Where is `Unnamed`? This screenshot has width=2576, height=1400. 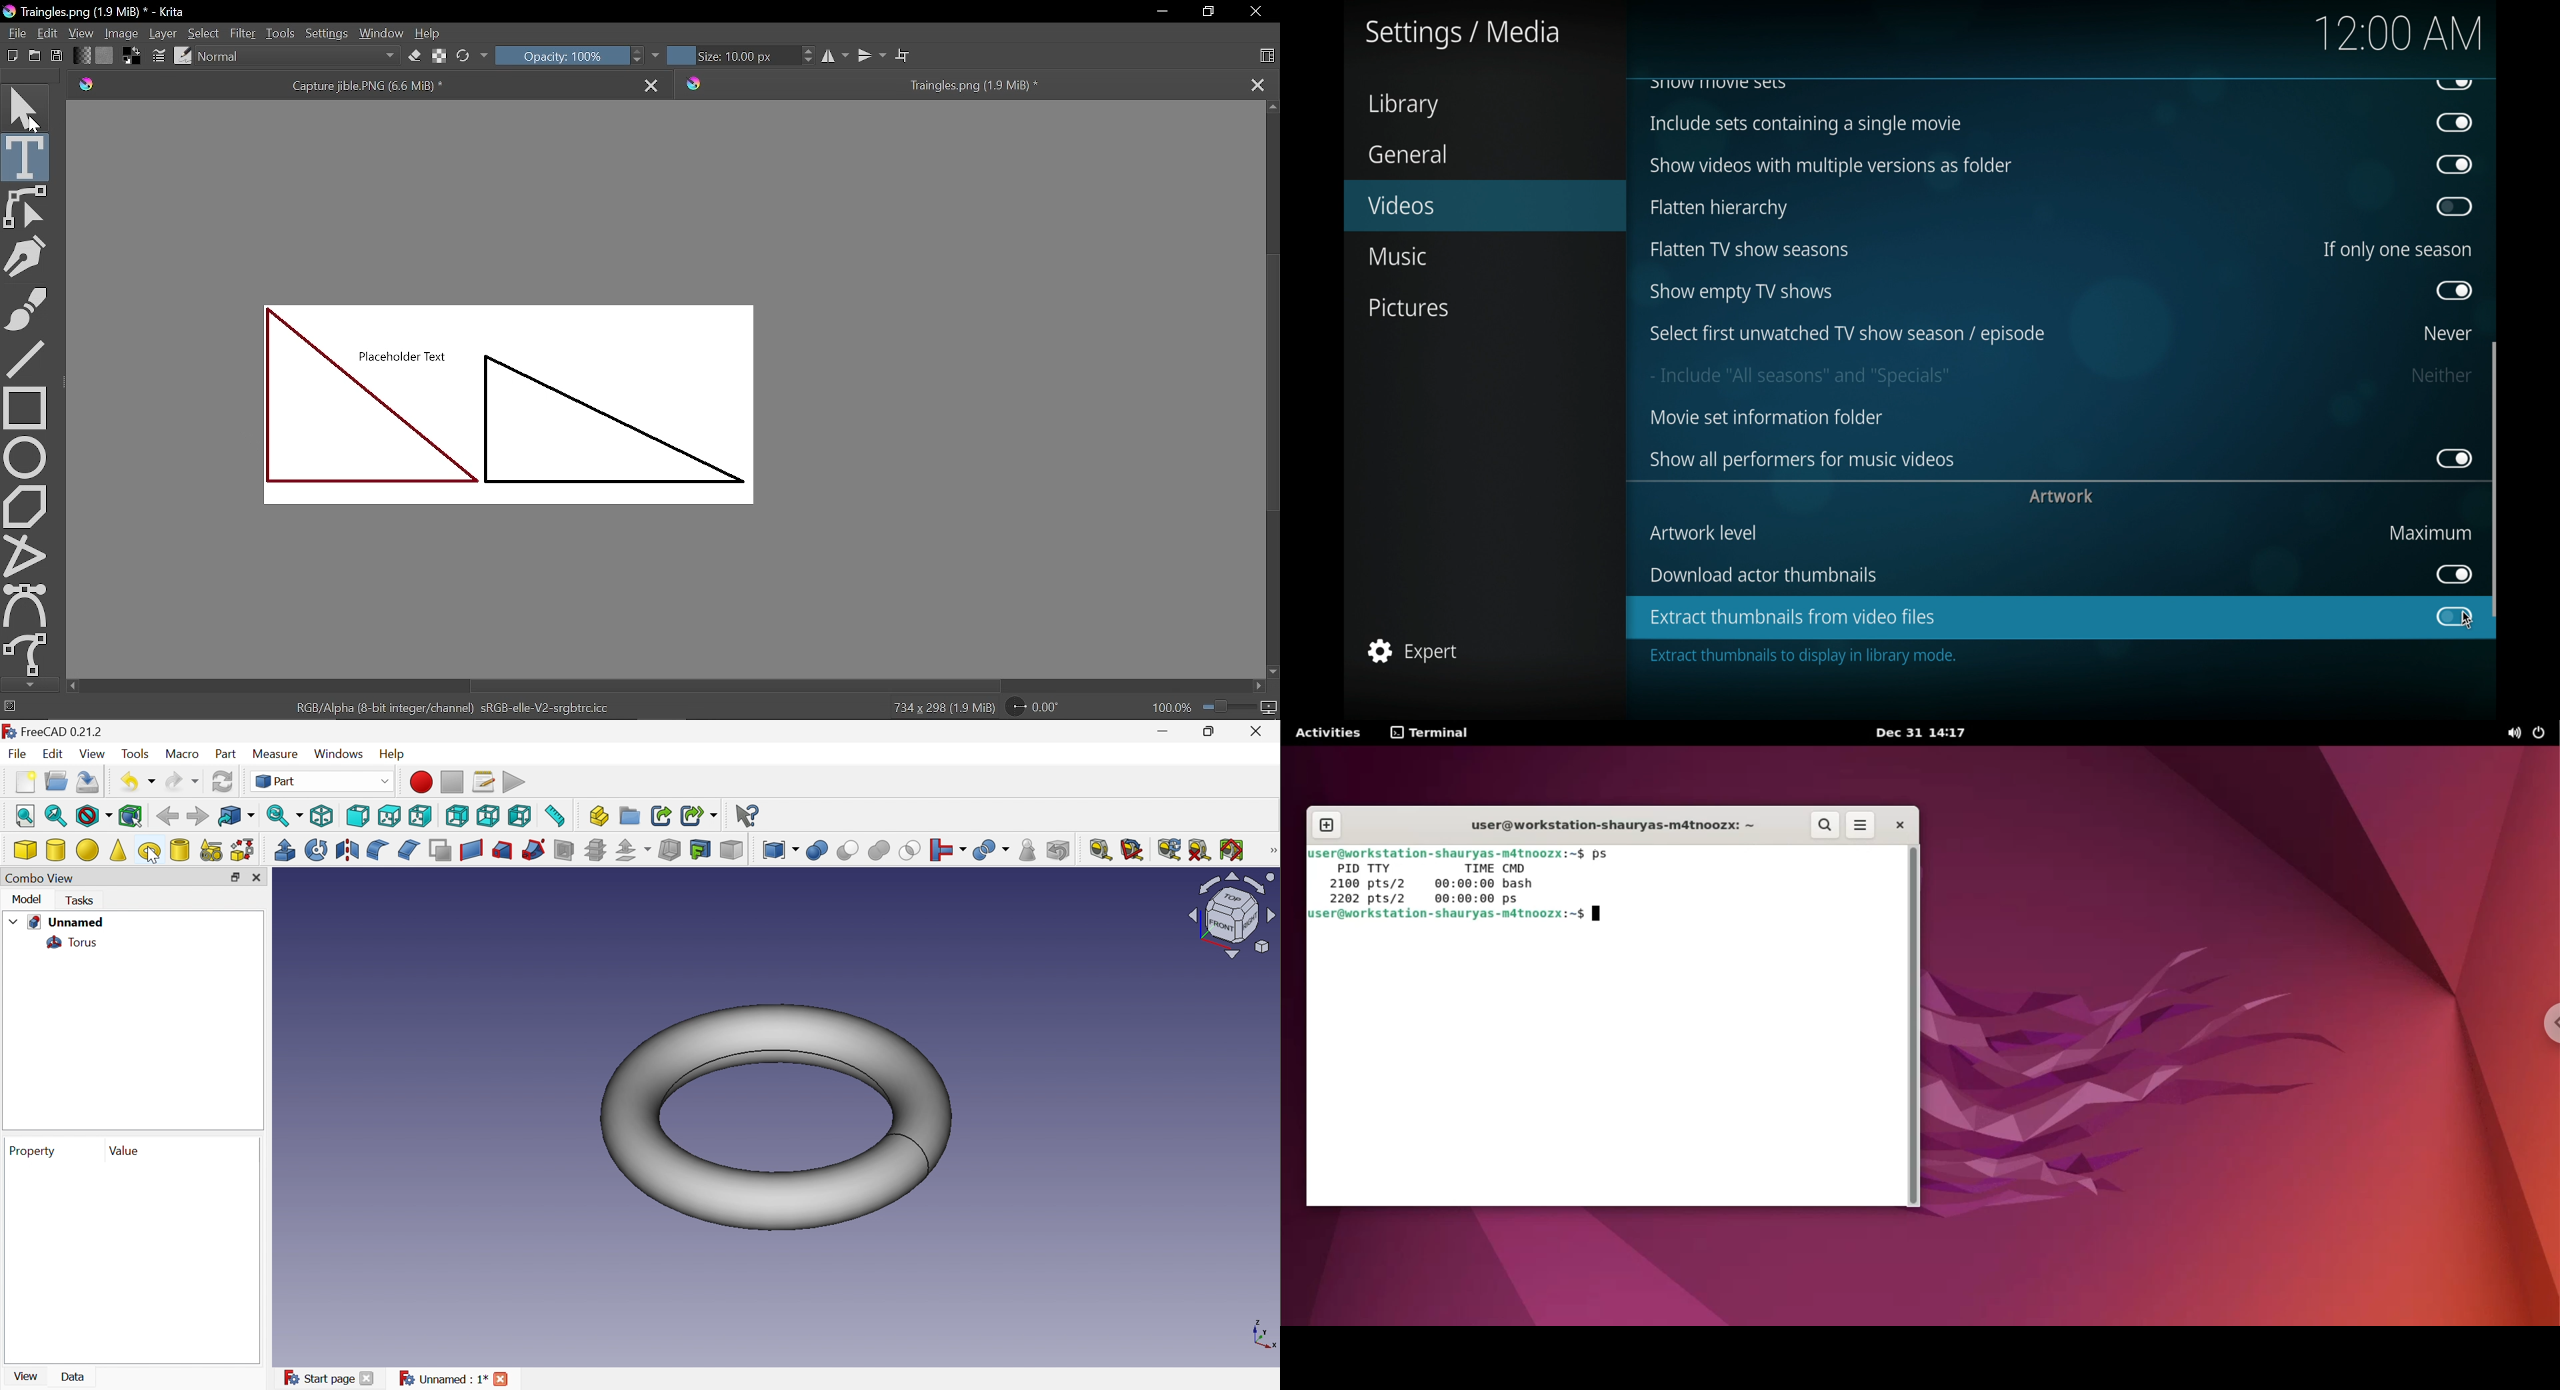
Unnamed is located at coordinates (65, 923).